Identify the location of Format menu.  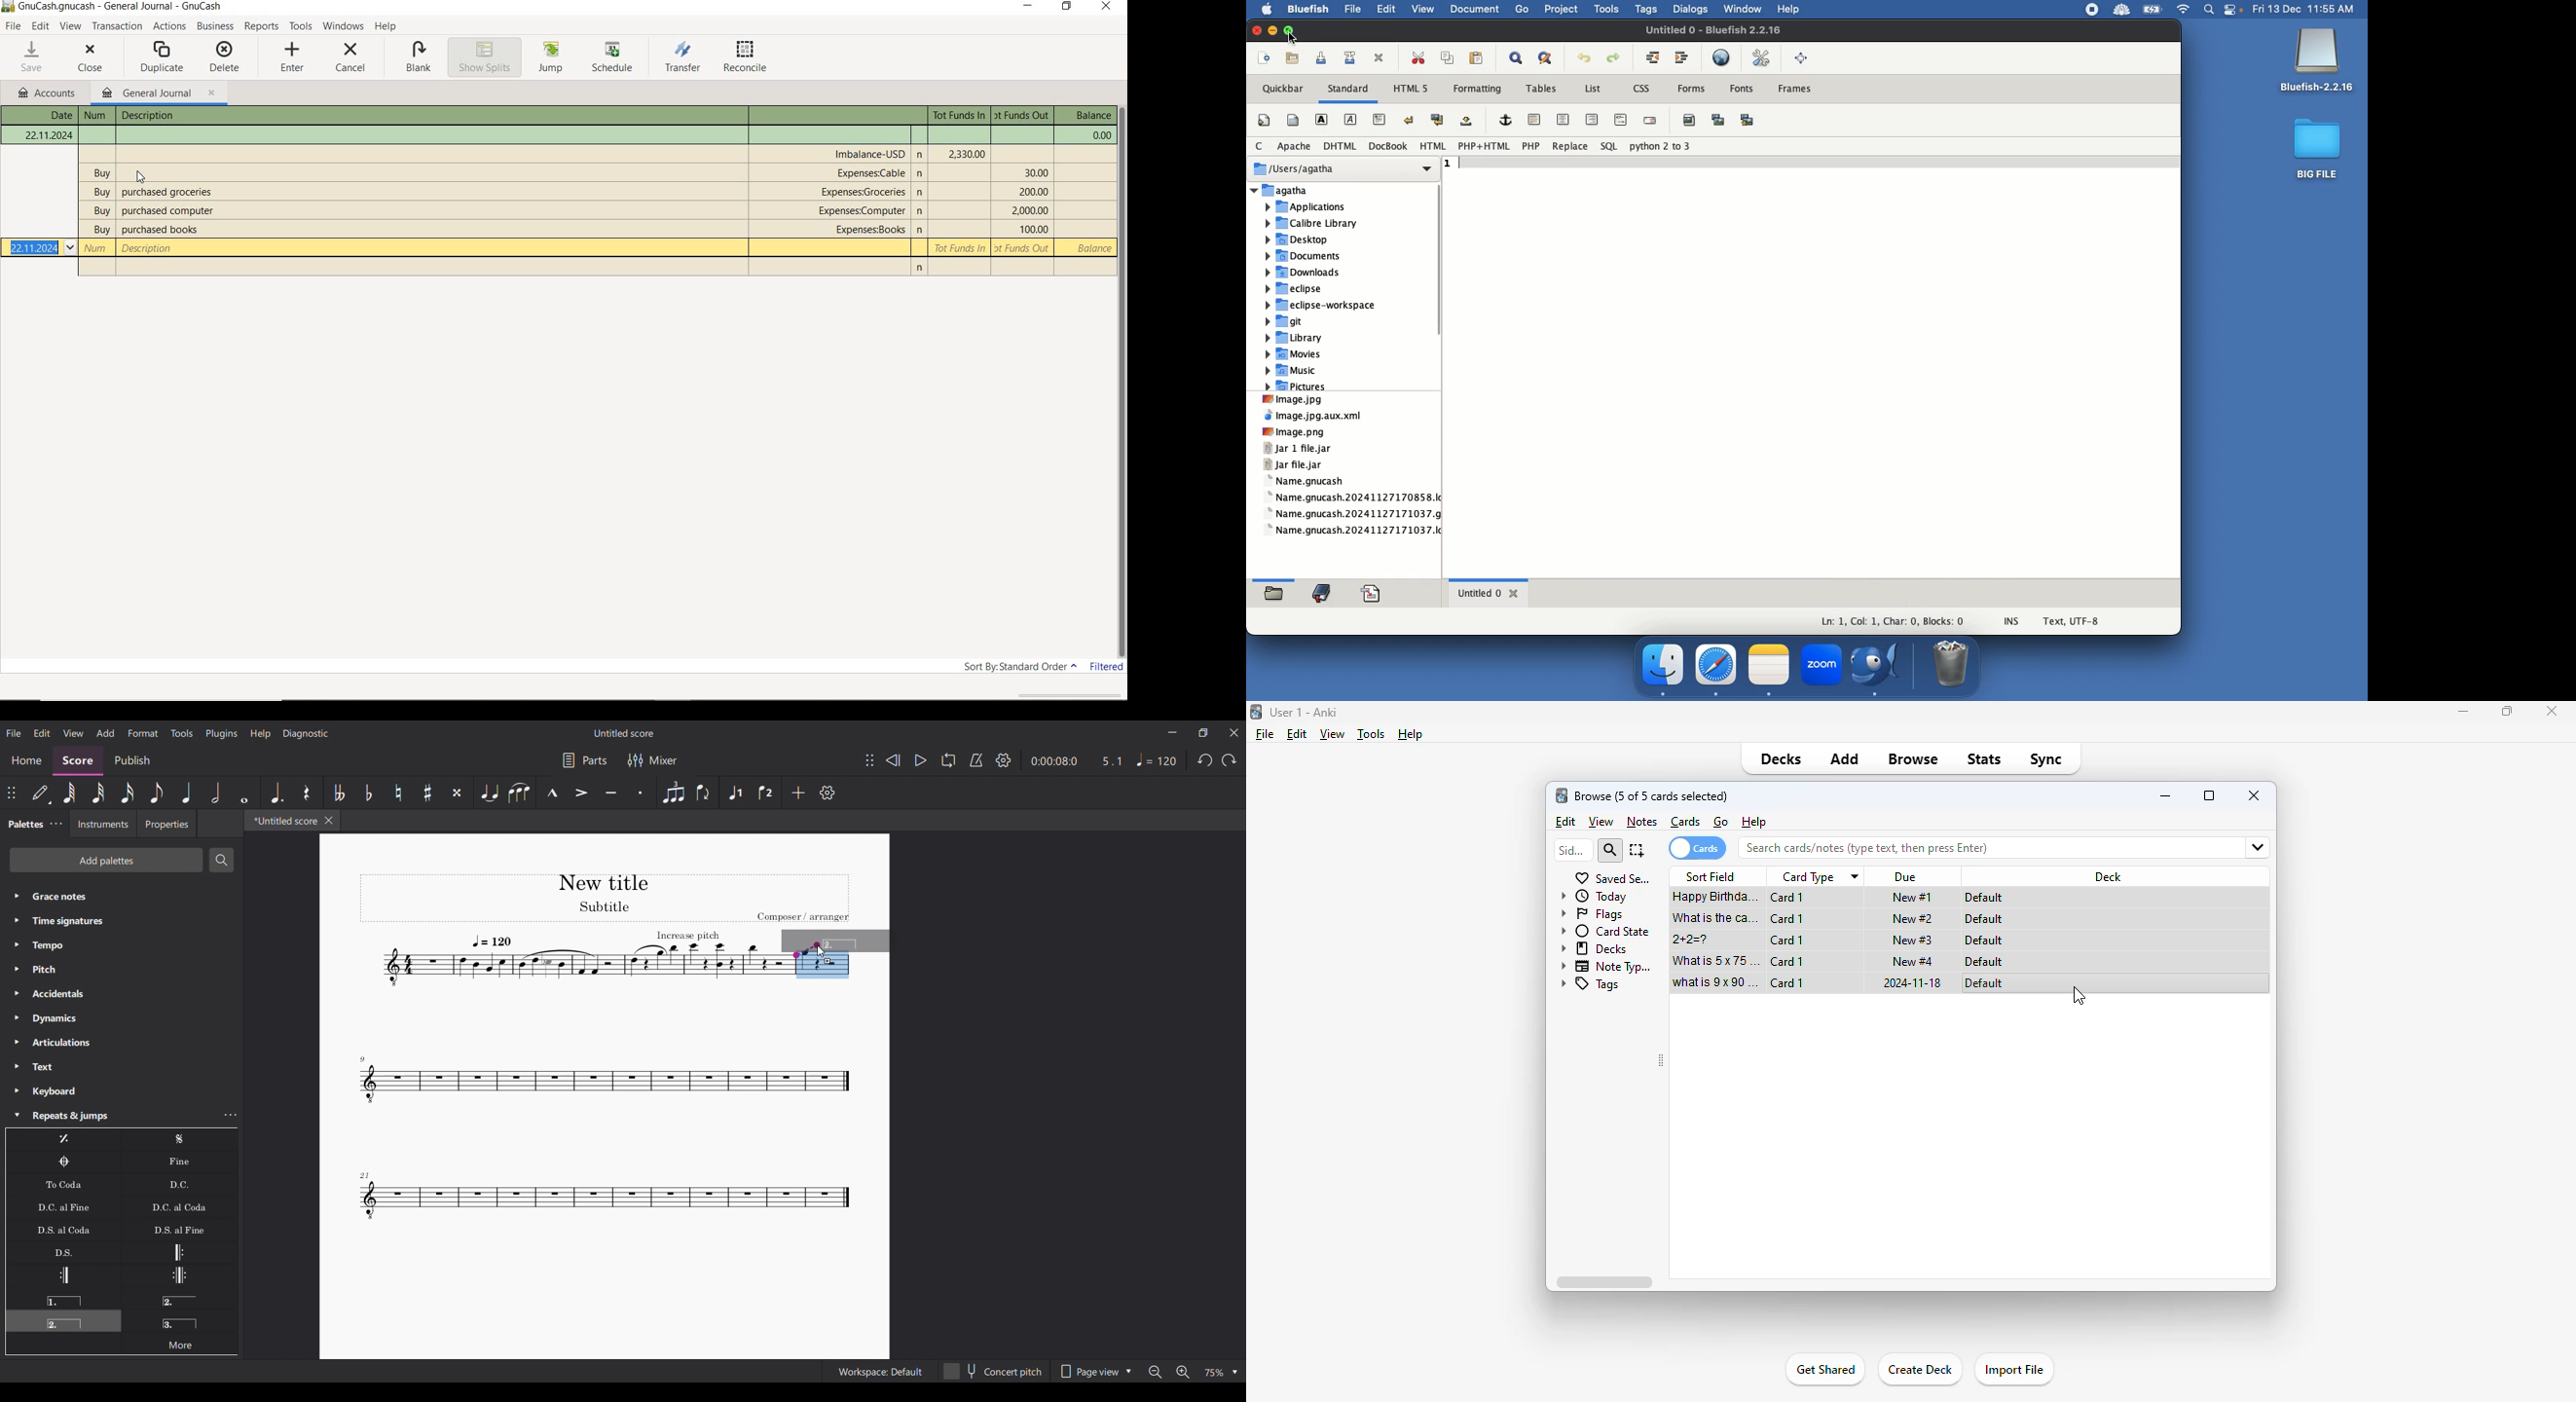
(143, 733).